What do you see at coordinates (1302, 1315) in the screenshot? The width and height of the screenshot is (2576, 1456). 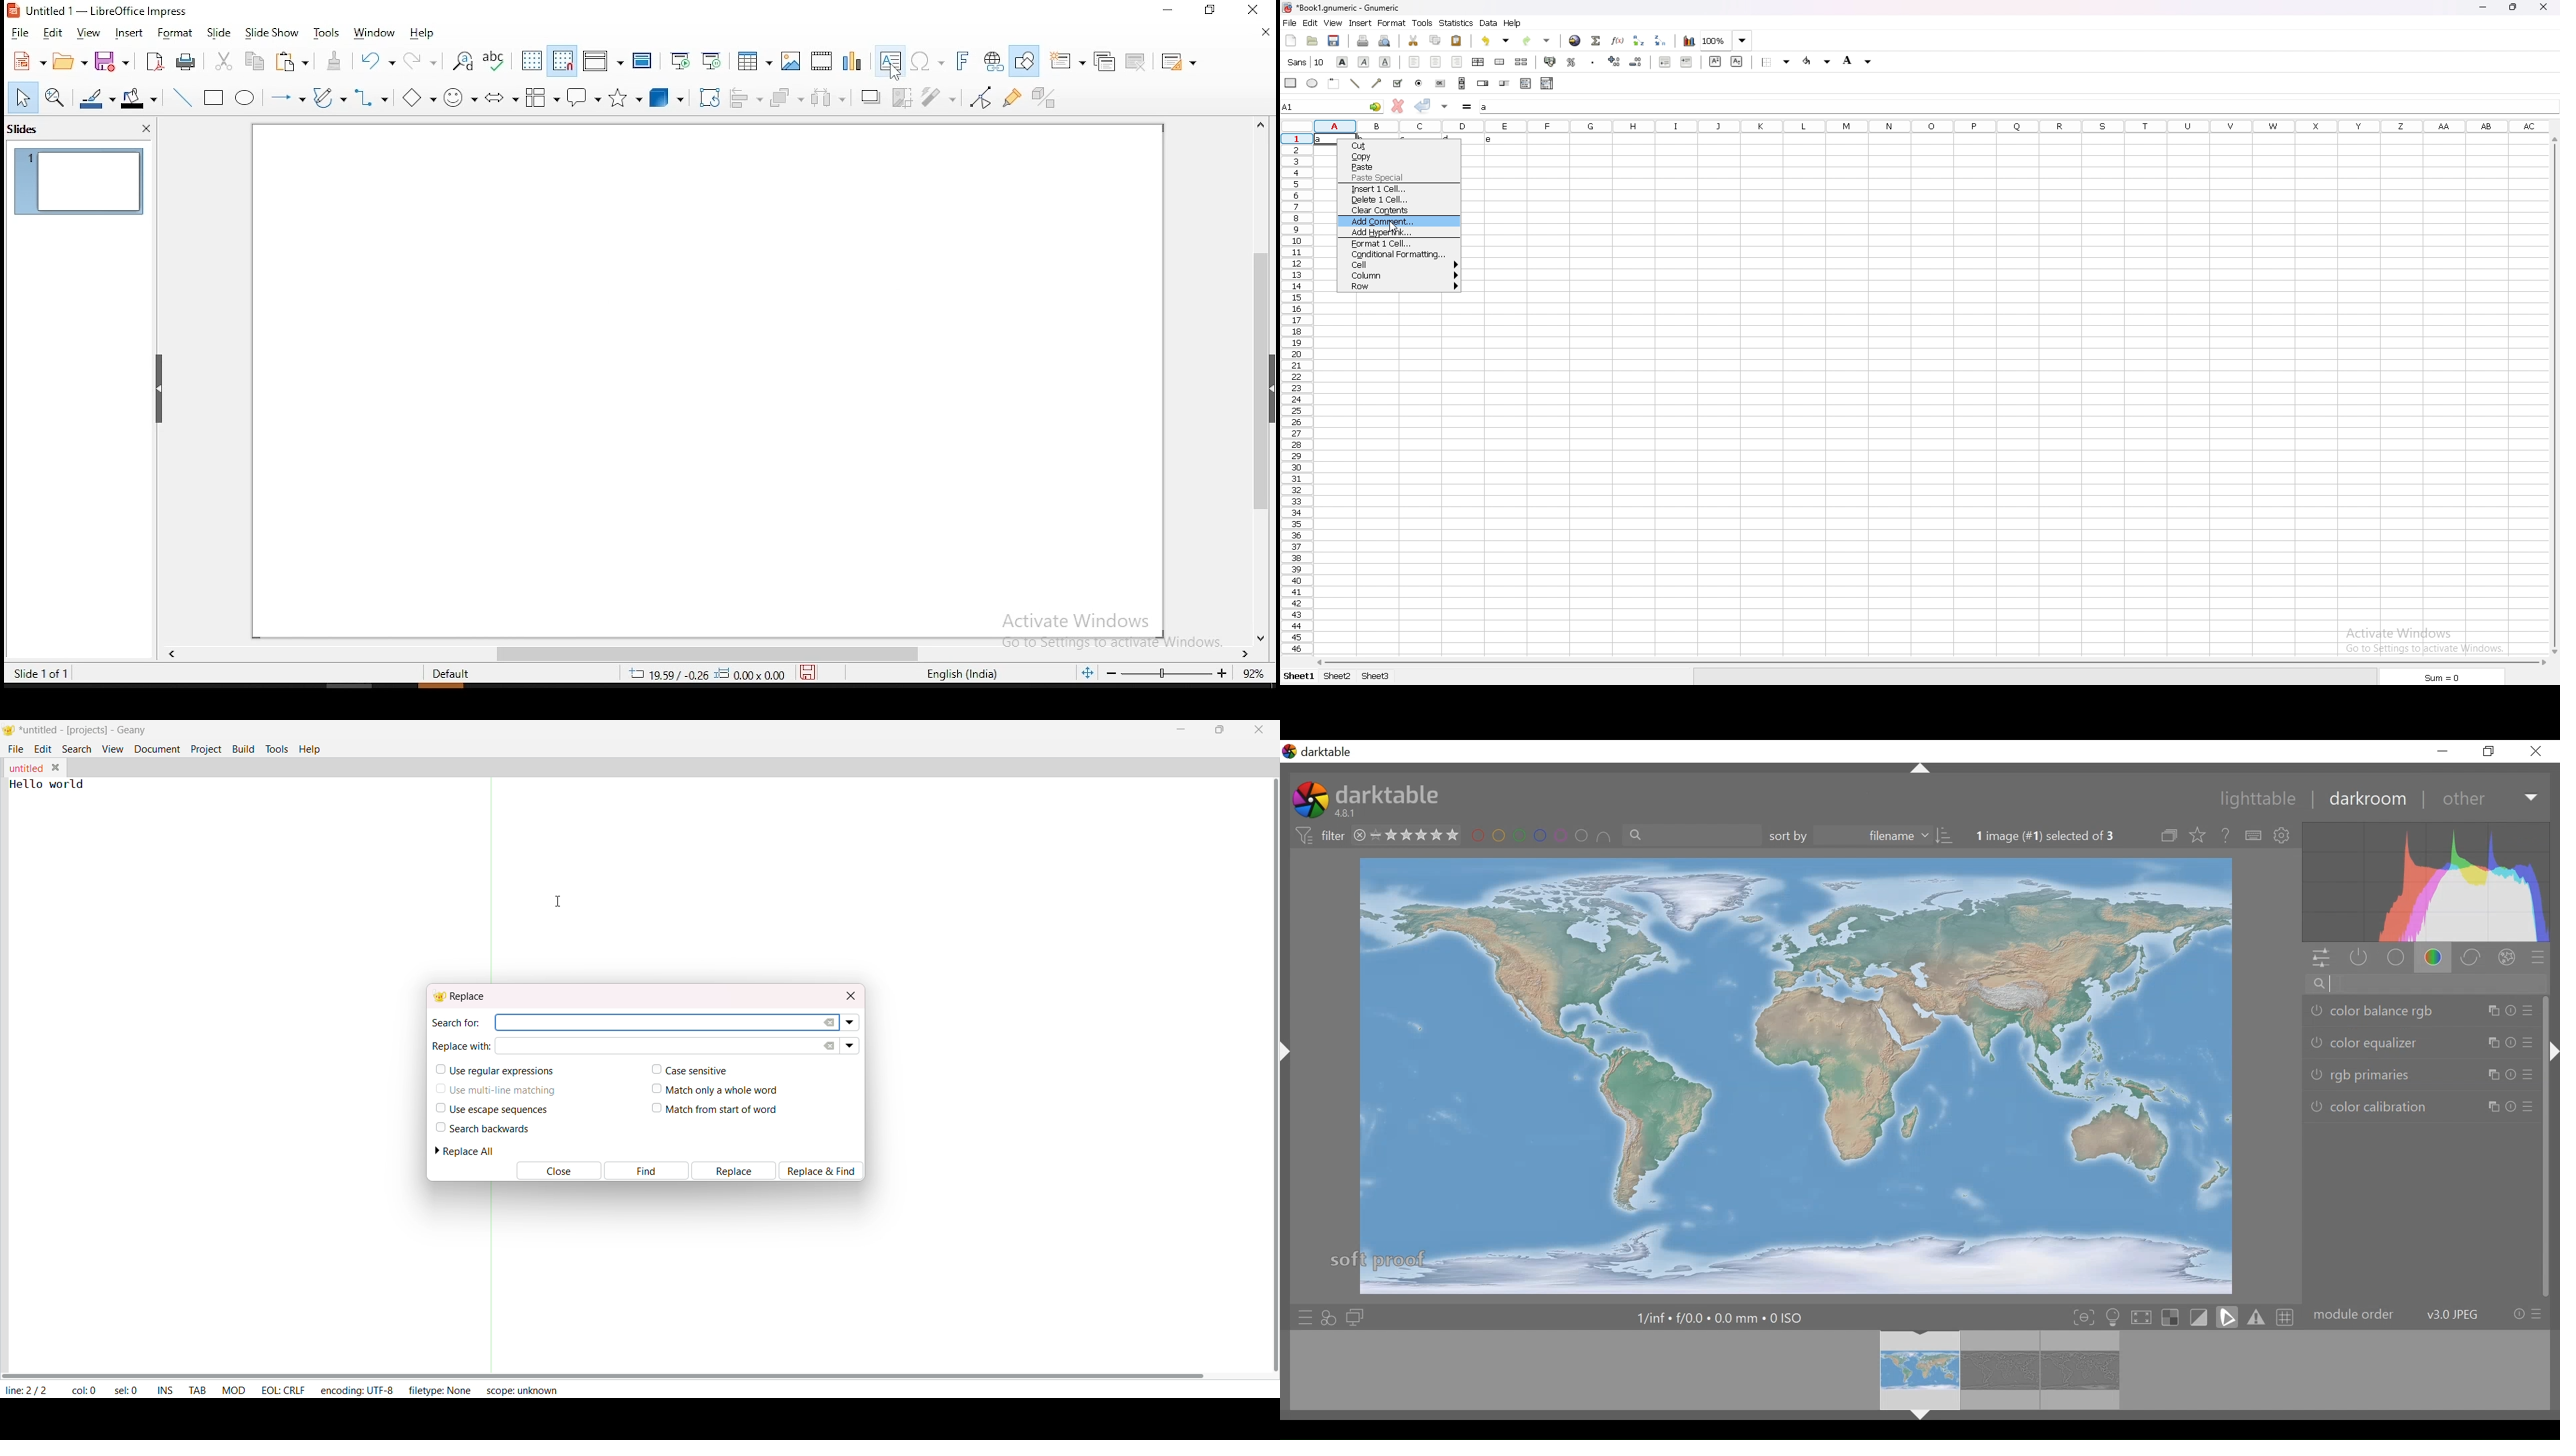 I see `quick access presets` at bounding box center [1302, 1315].